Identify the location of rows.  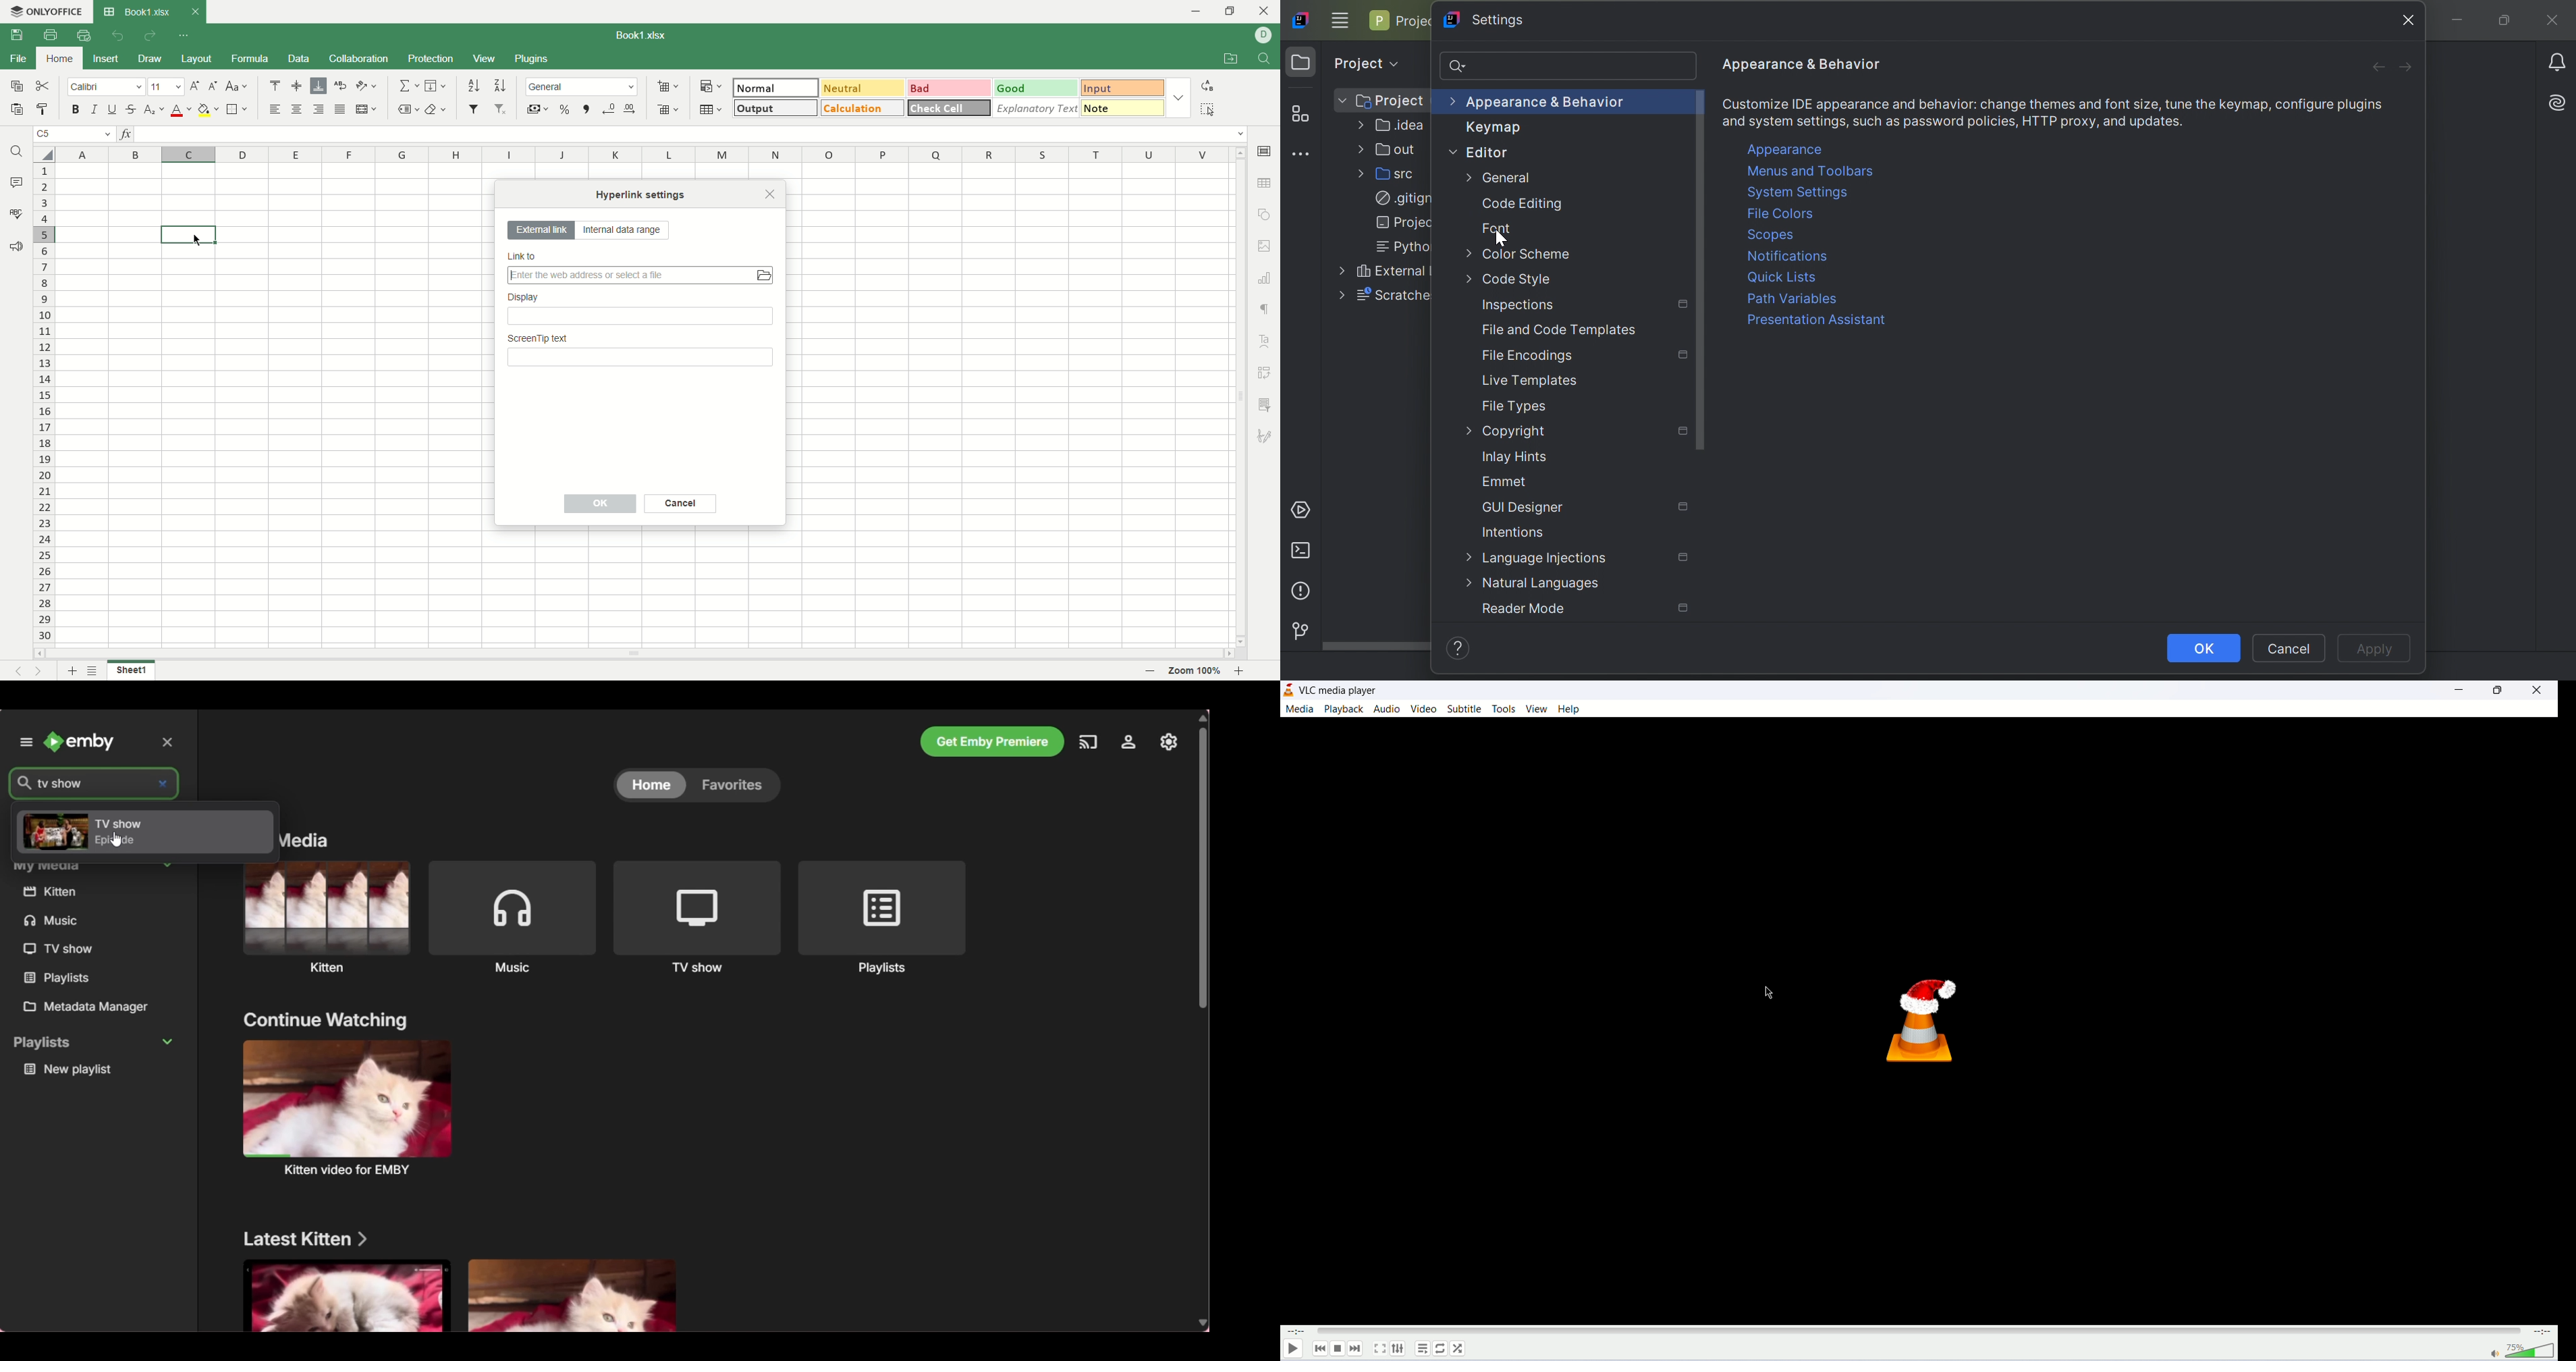
(41, 406).